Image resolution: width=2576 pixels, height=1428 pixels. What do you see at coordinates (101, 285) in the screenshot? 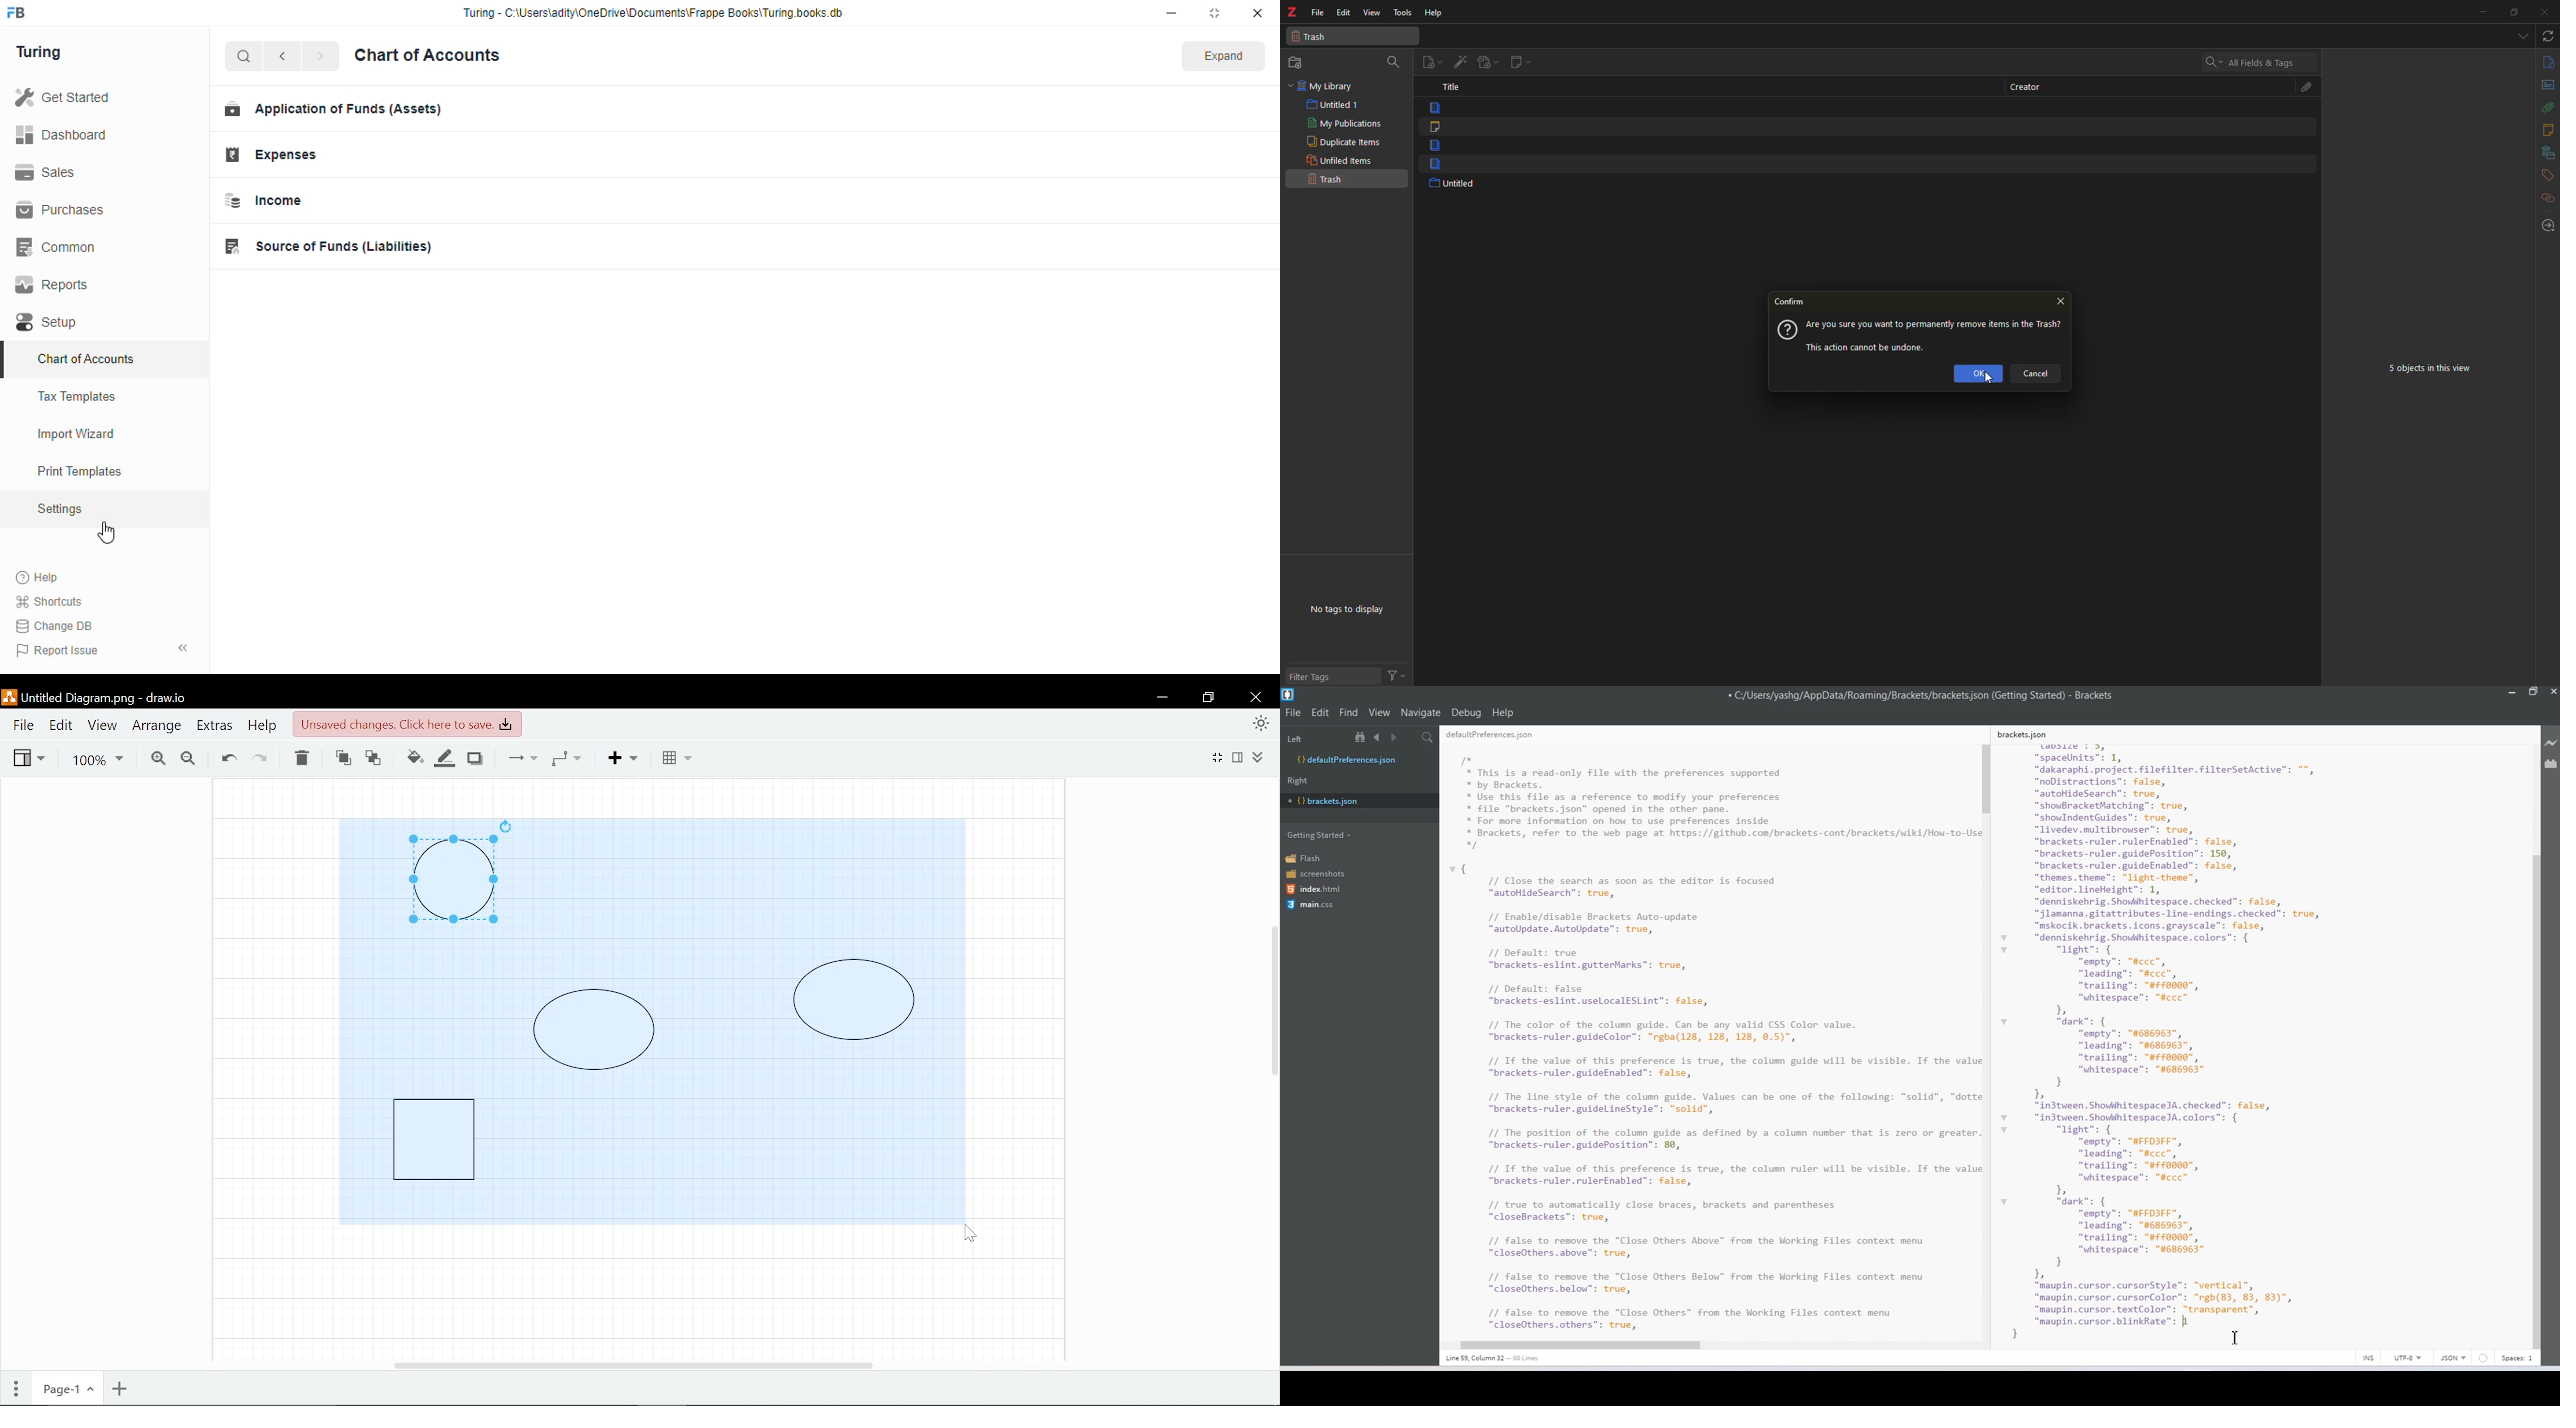
I see `Reports.` at bounding box center [101, 285].